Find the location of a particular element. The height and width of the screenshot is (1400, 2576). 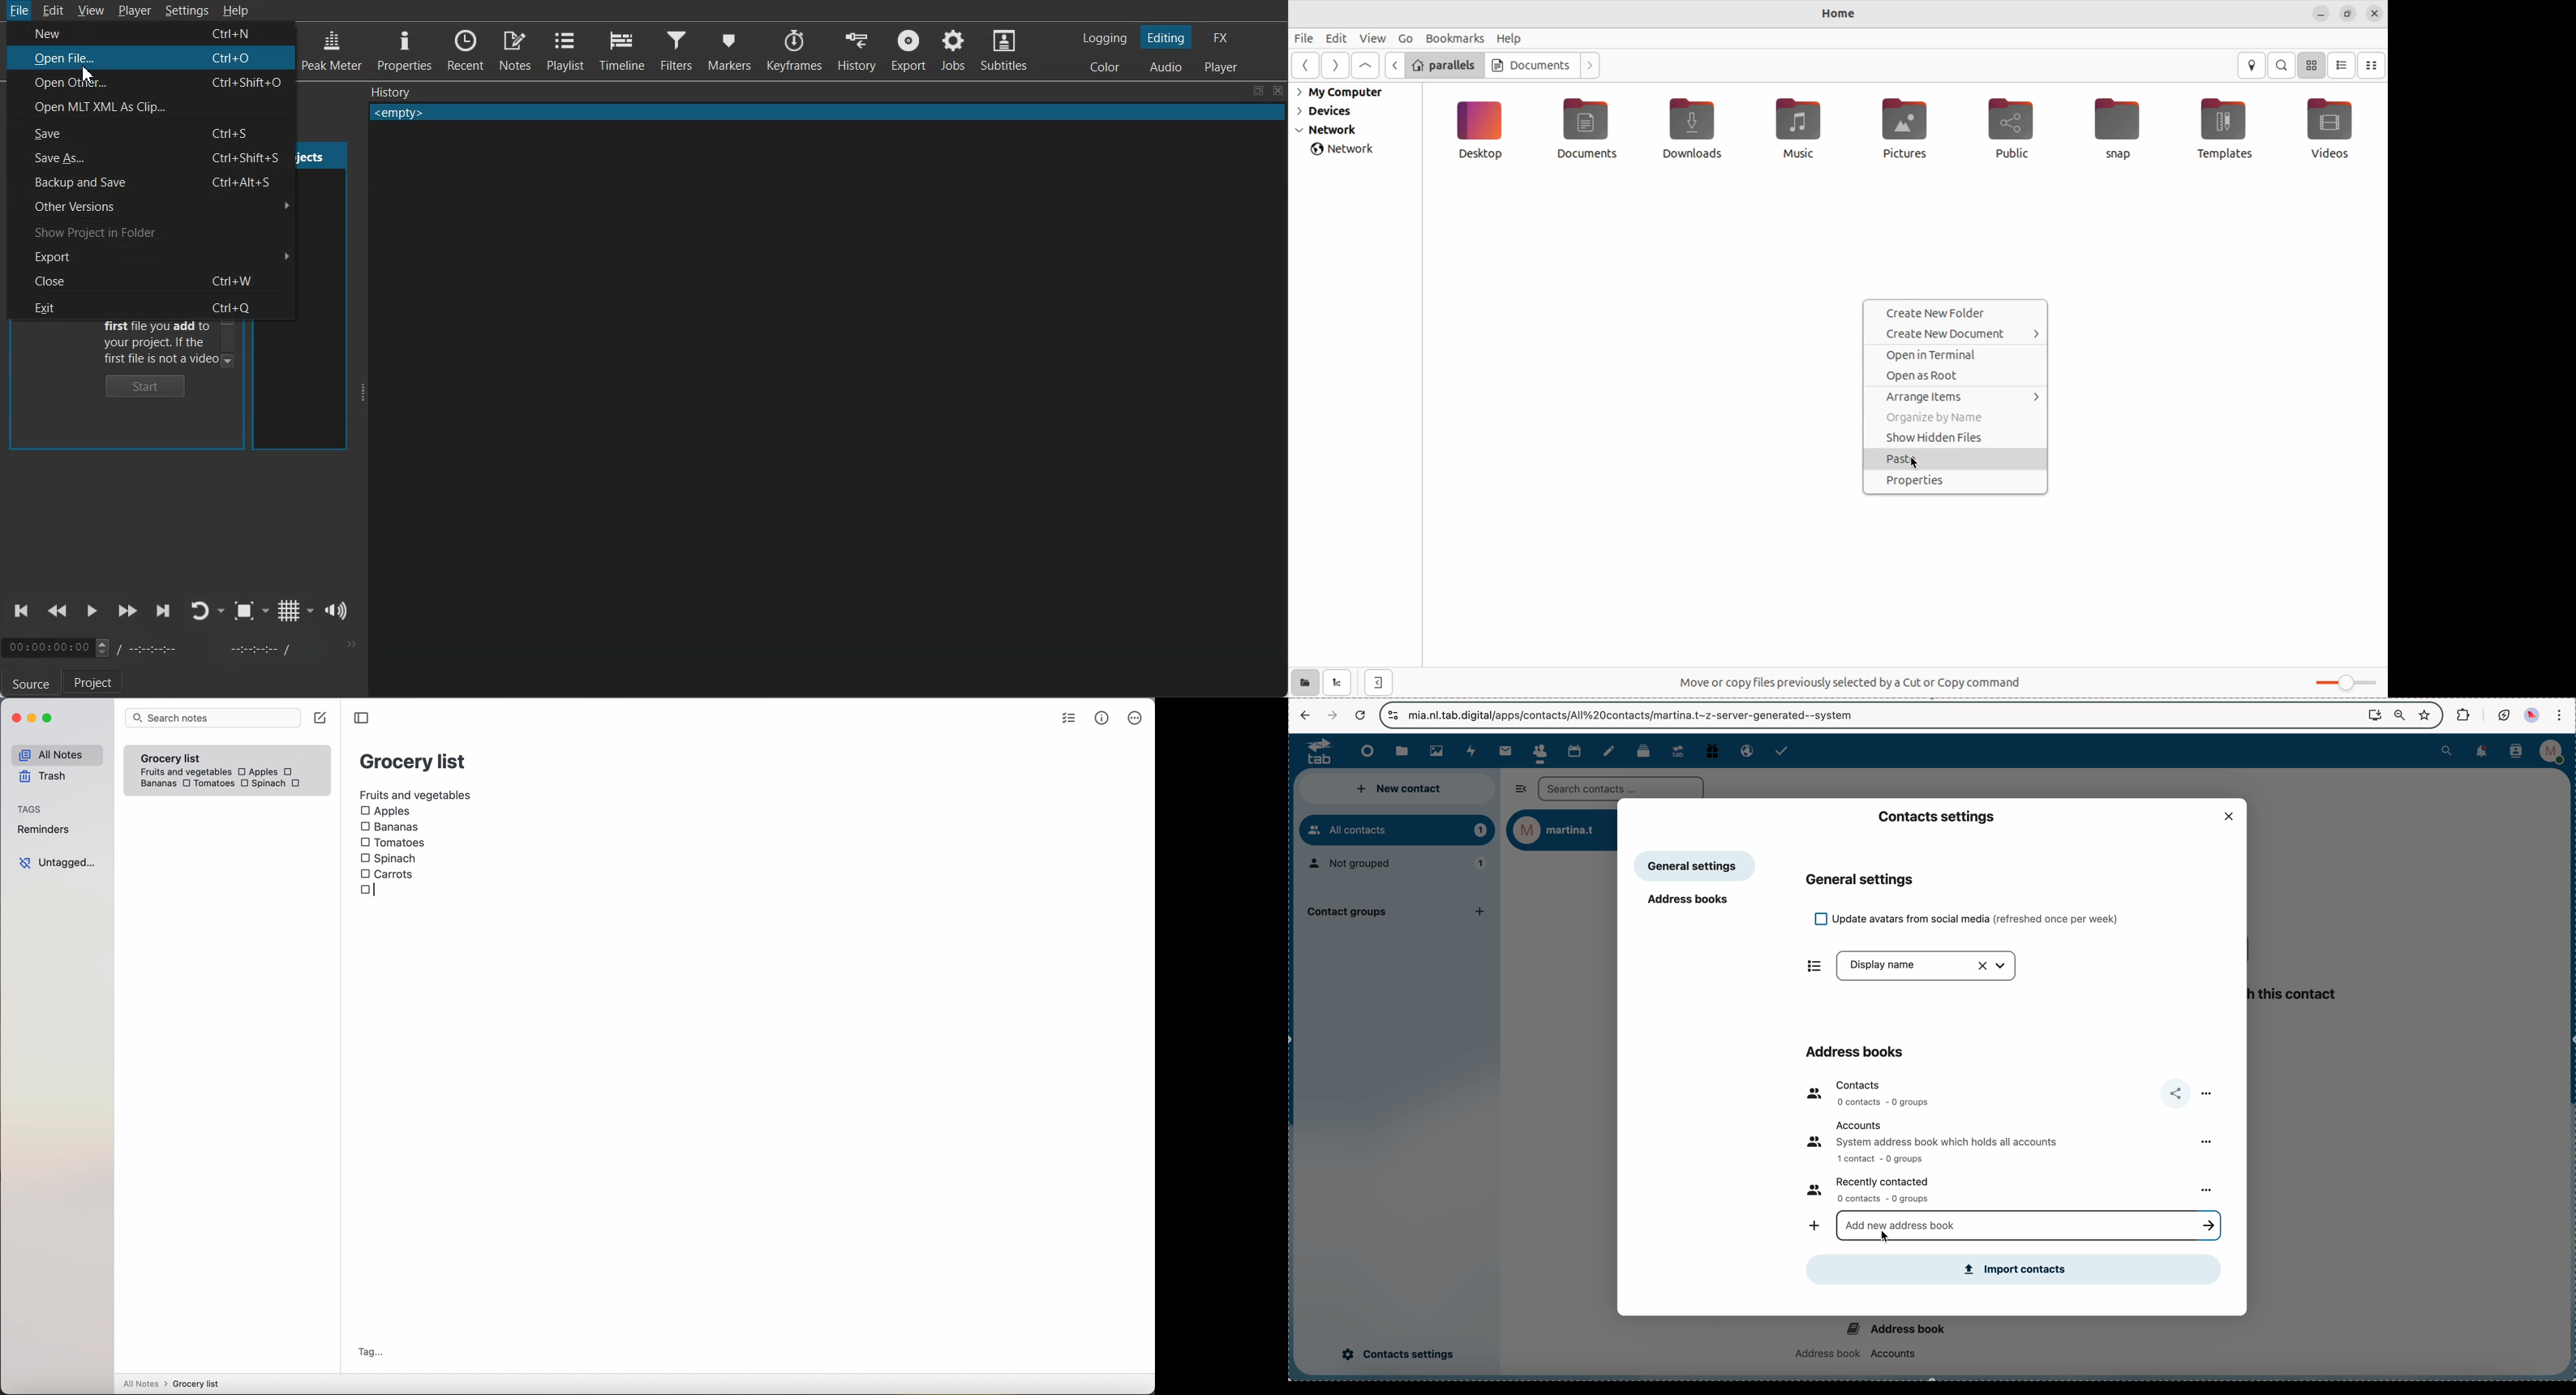

notes is located at coordinates (1611, 751).